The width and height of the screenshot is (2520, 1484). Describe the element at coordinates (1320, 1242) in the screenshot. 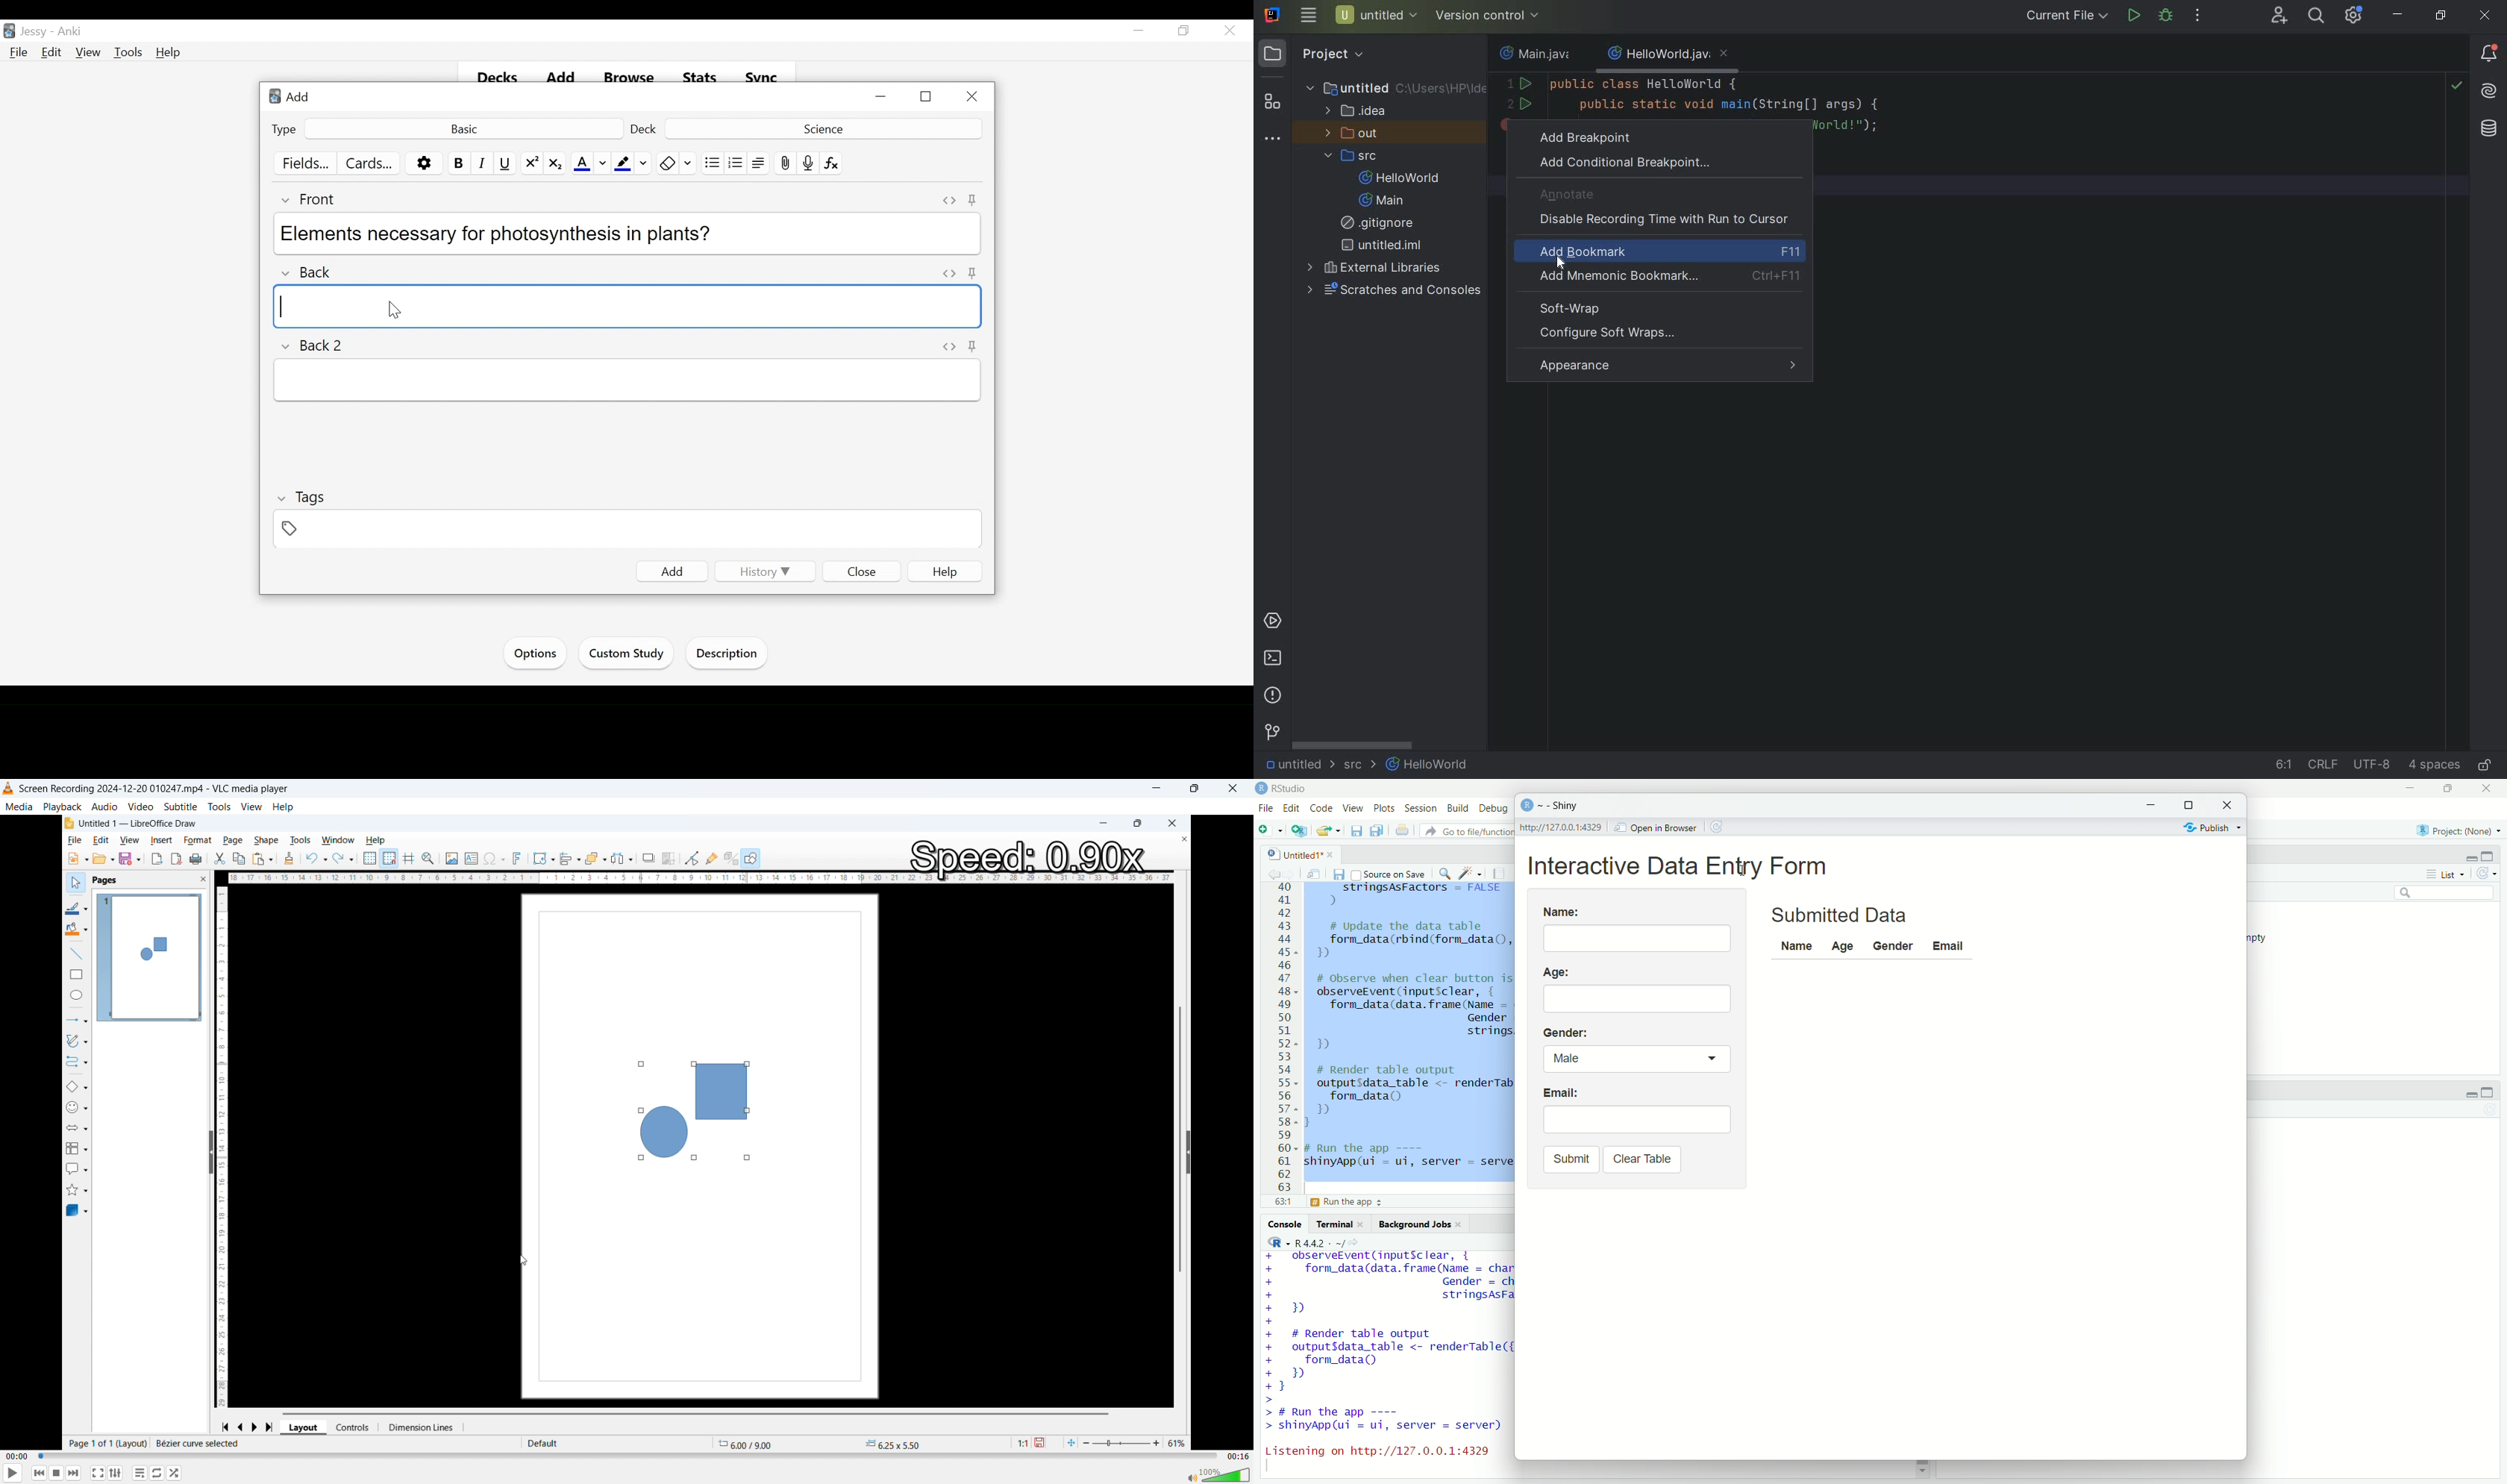

I see `R 4.4.2 . ~/` at that location.